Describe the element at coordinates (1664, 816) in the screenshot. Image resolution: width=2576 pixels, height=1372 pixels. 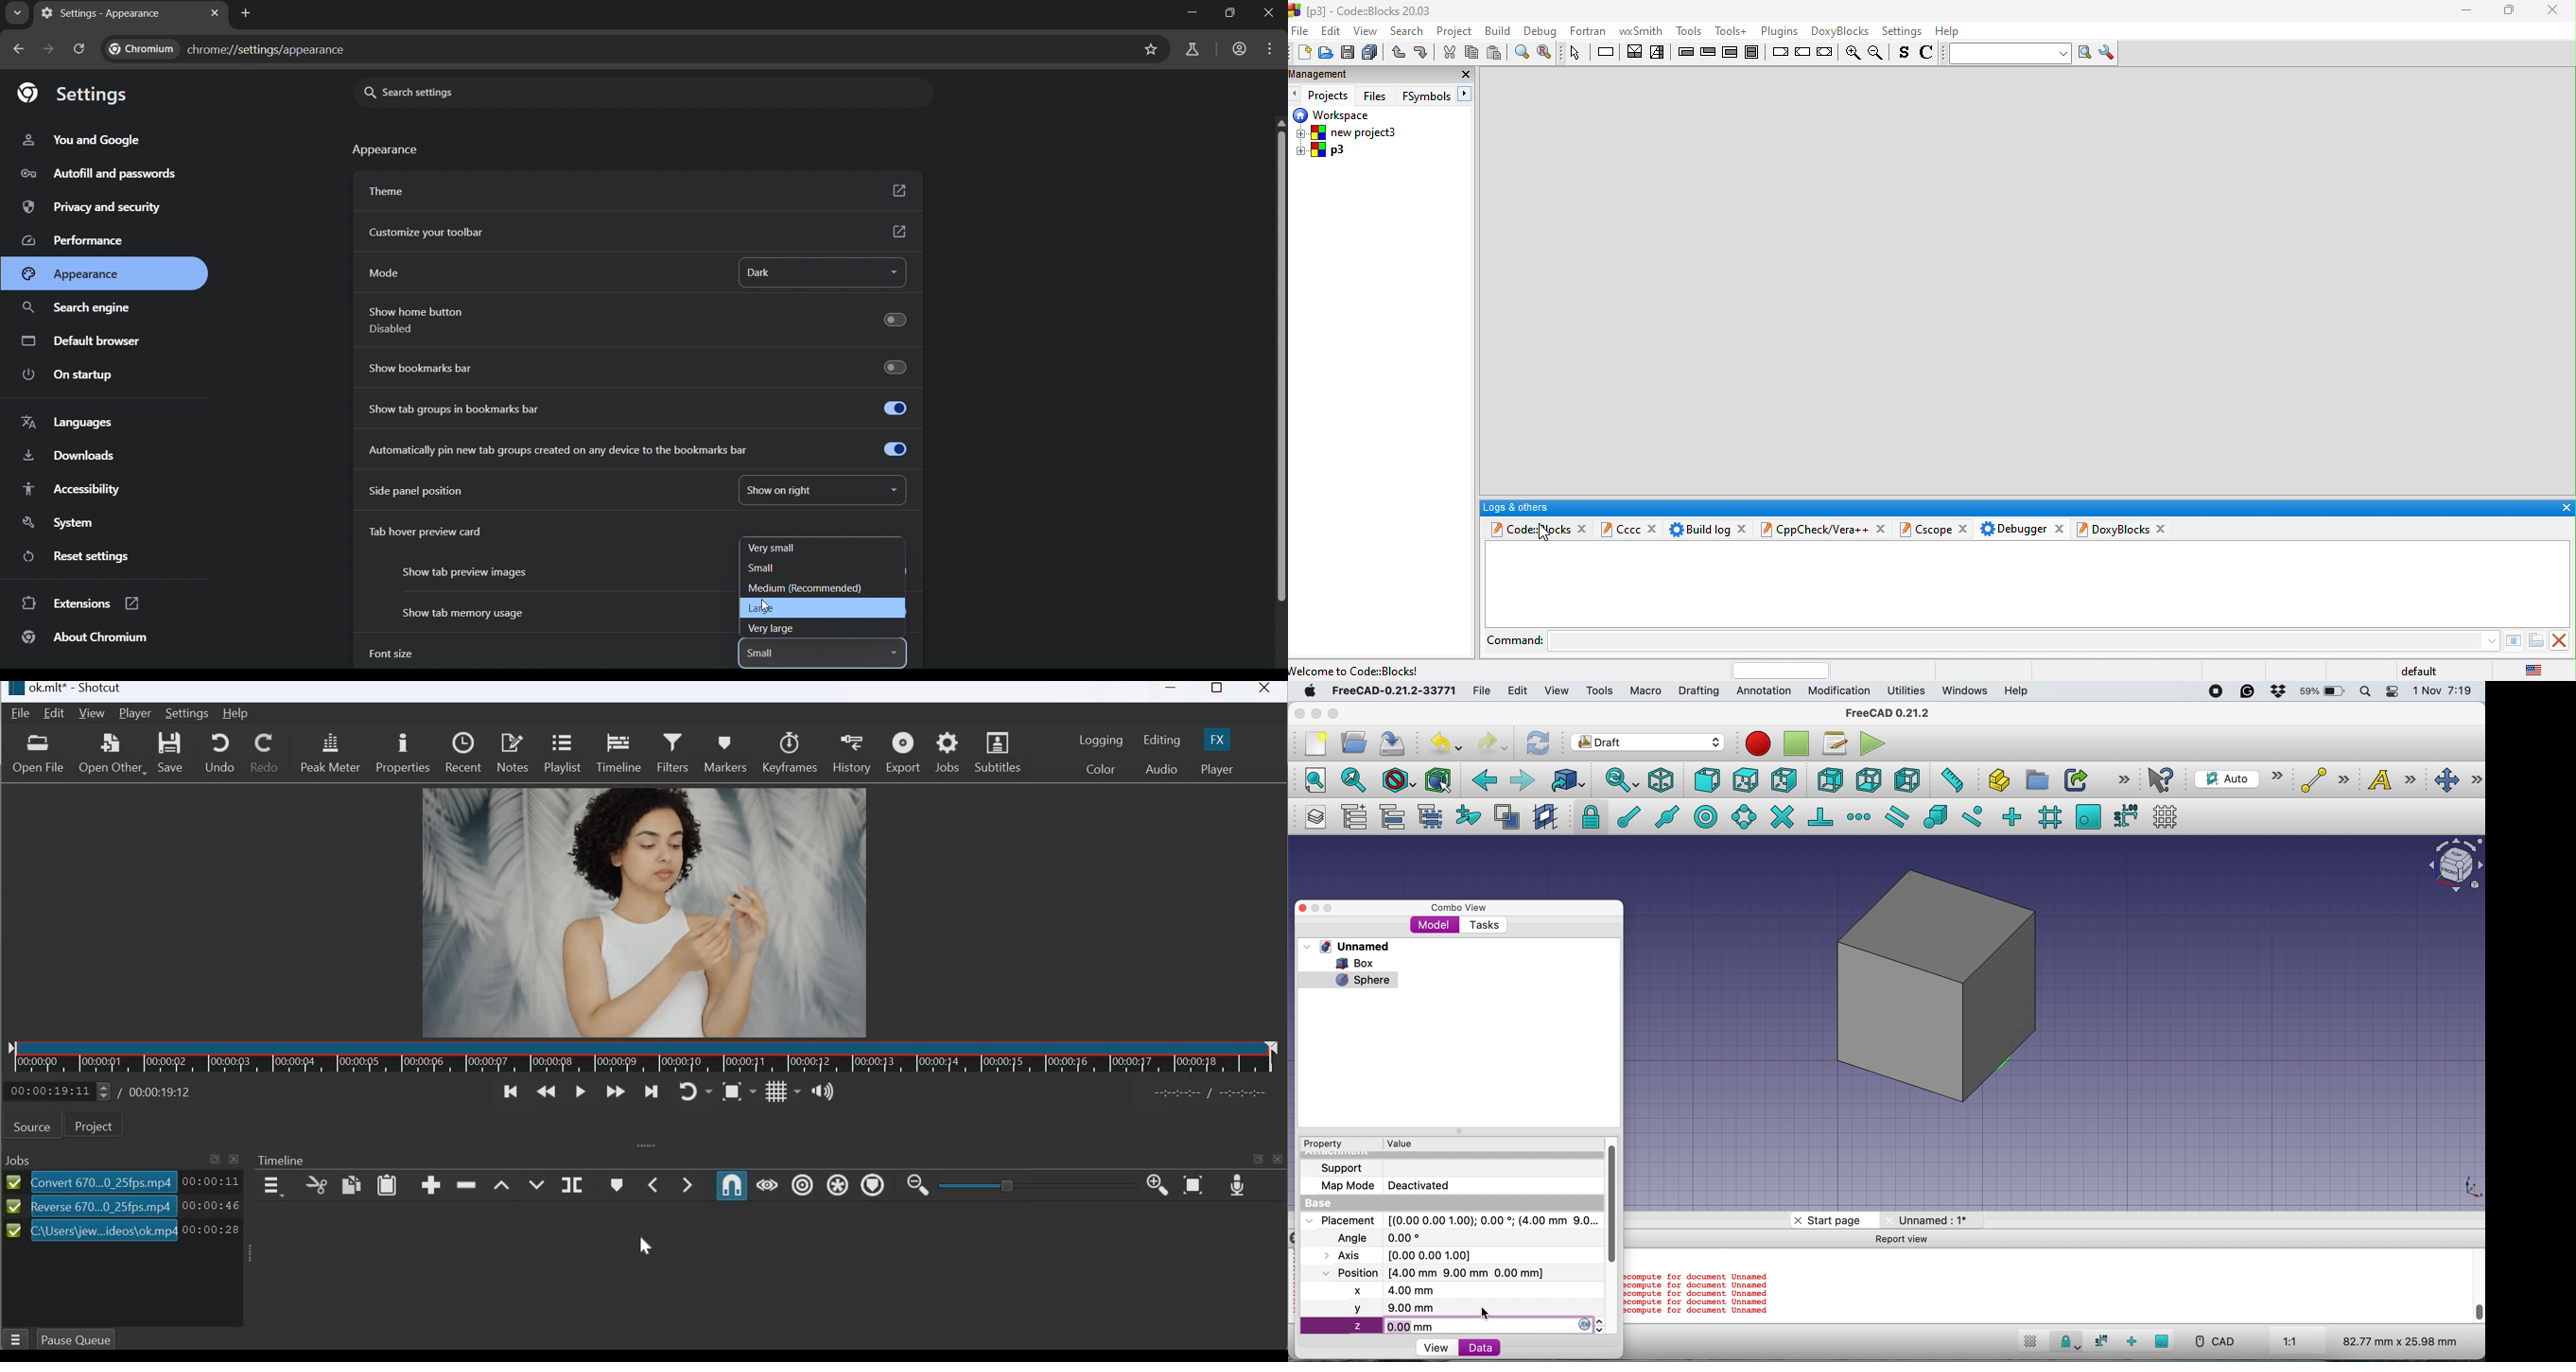
I see `snap midpoint` at that location.